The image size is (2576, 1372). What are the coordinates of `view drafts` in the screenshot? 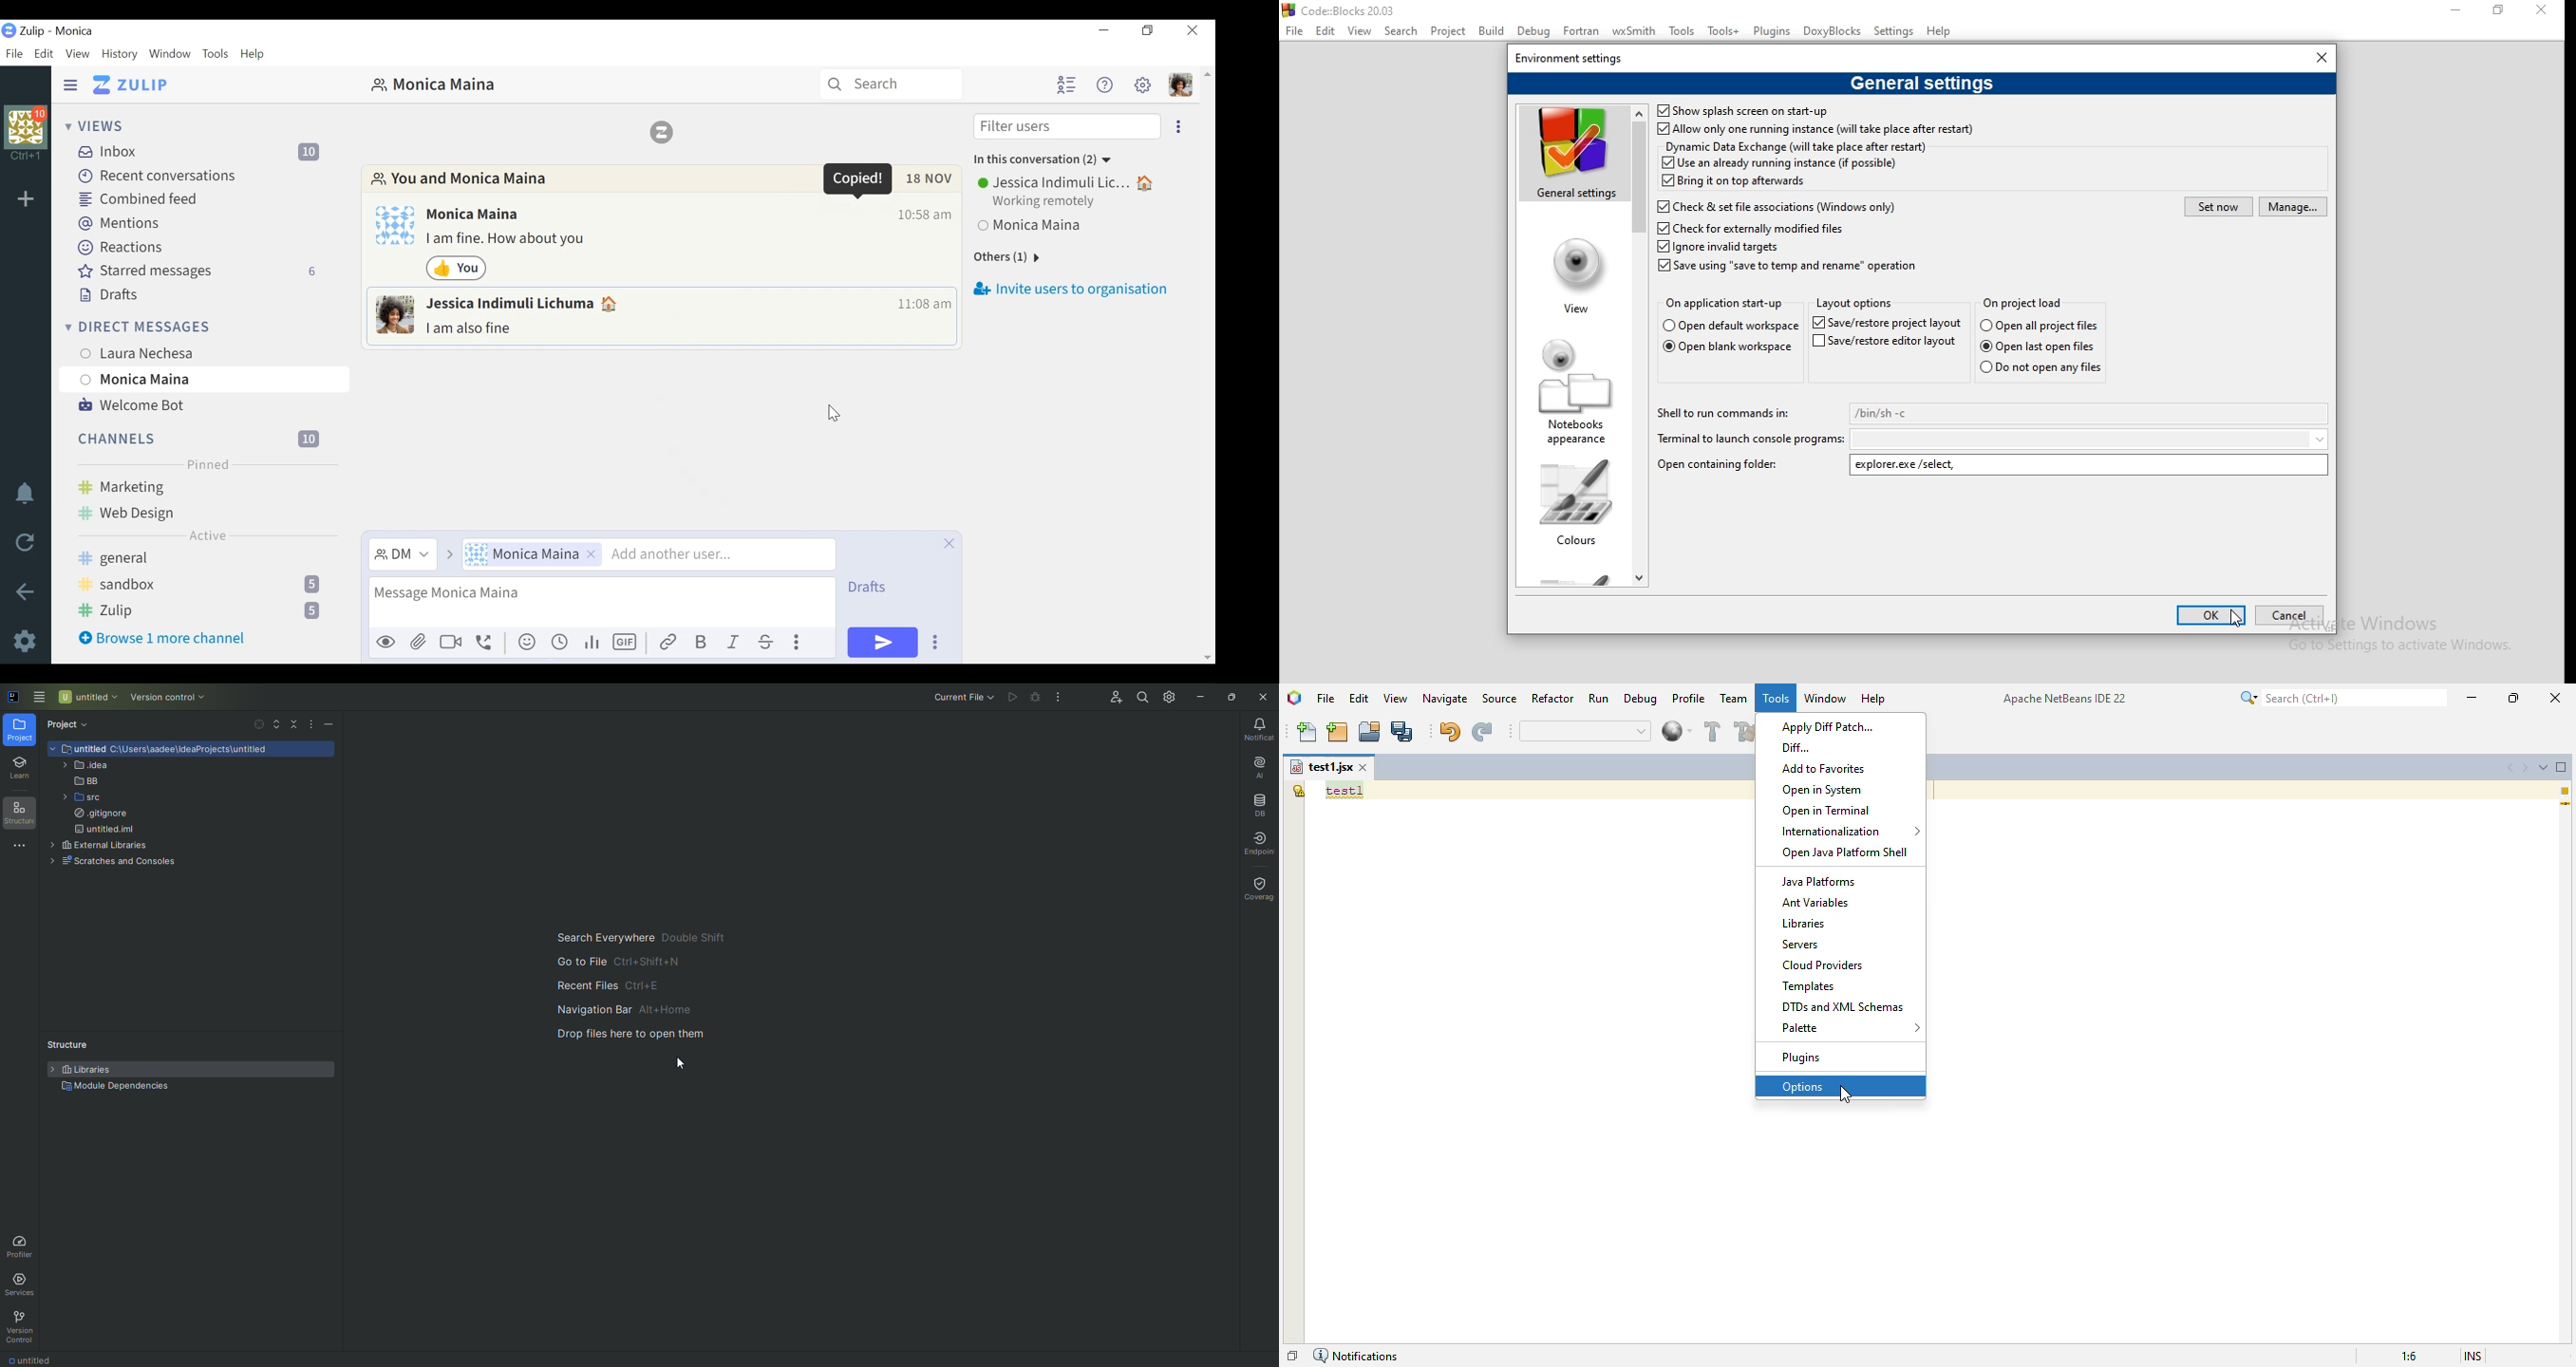 It's located at (879, 589).